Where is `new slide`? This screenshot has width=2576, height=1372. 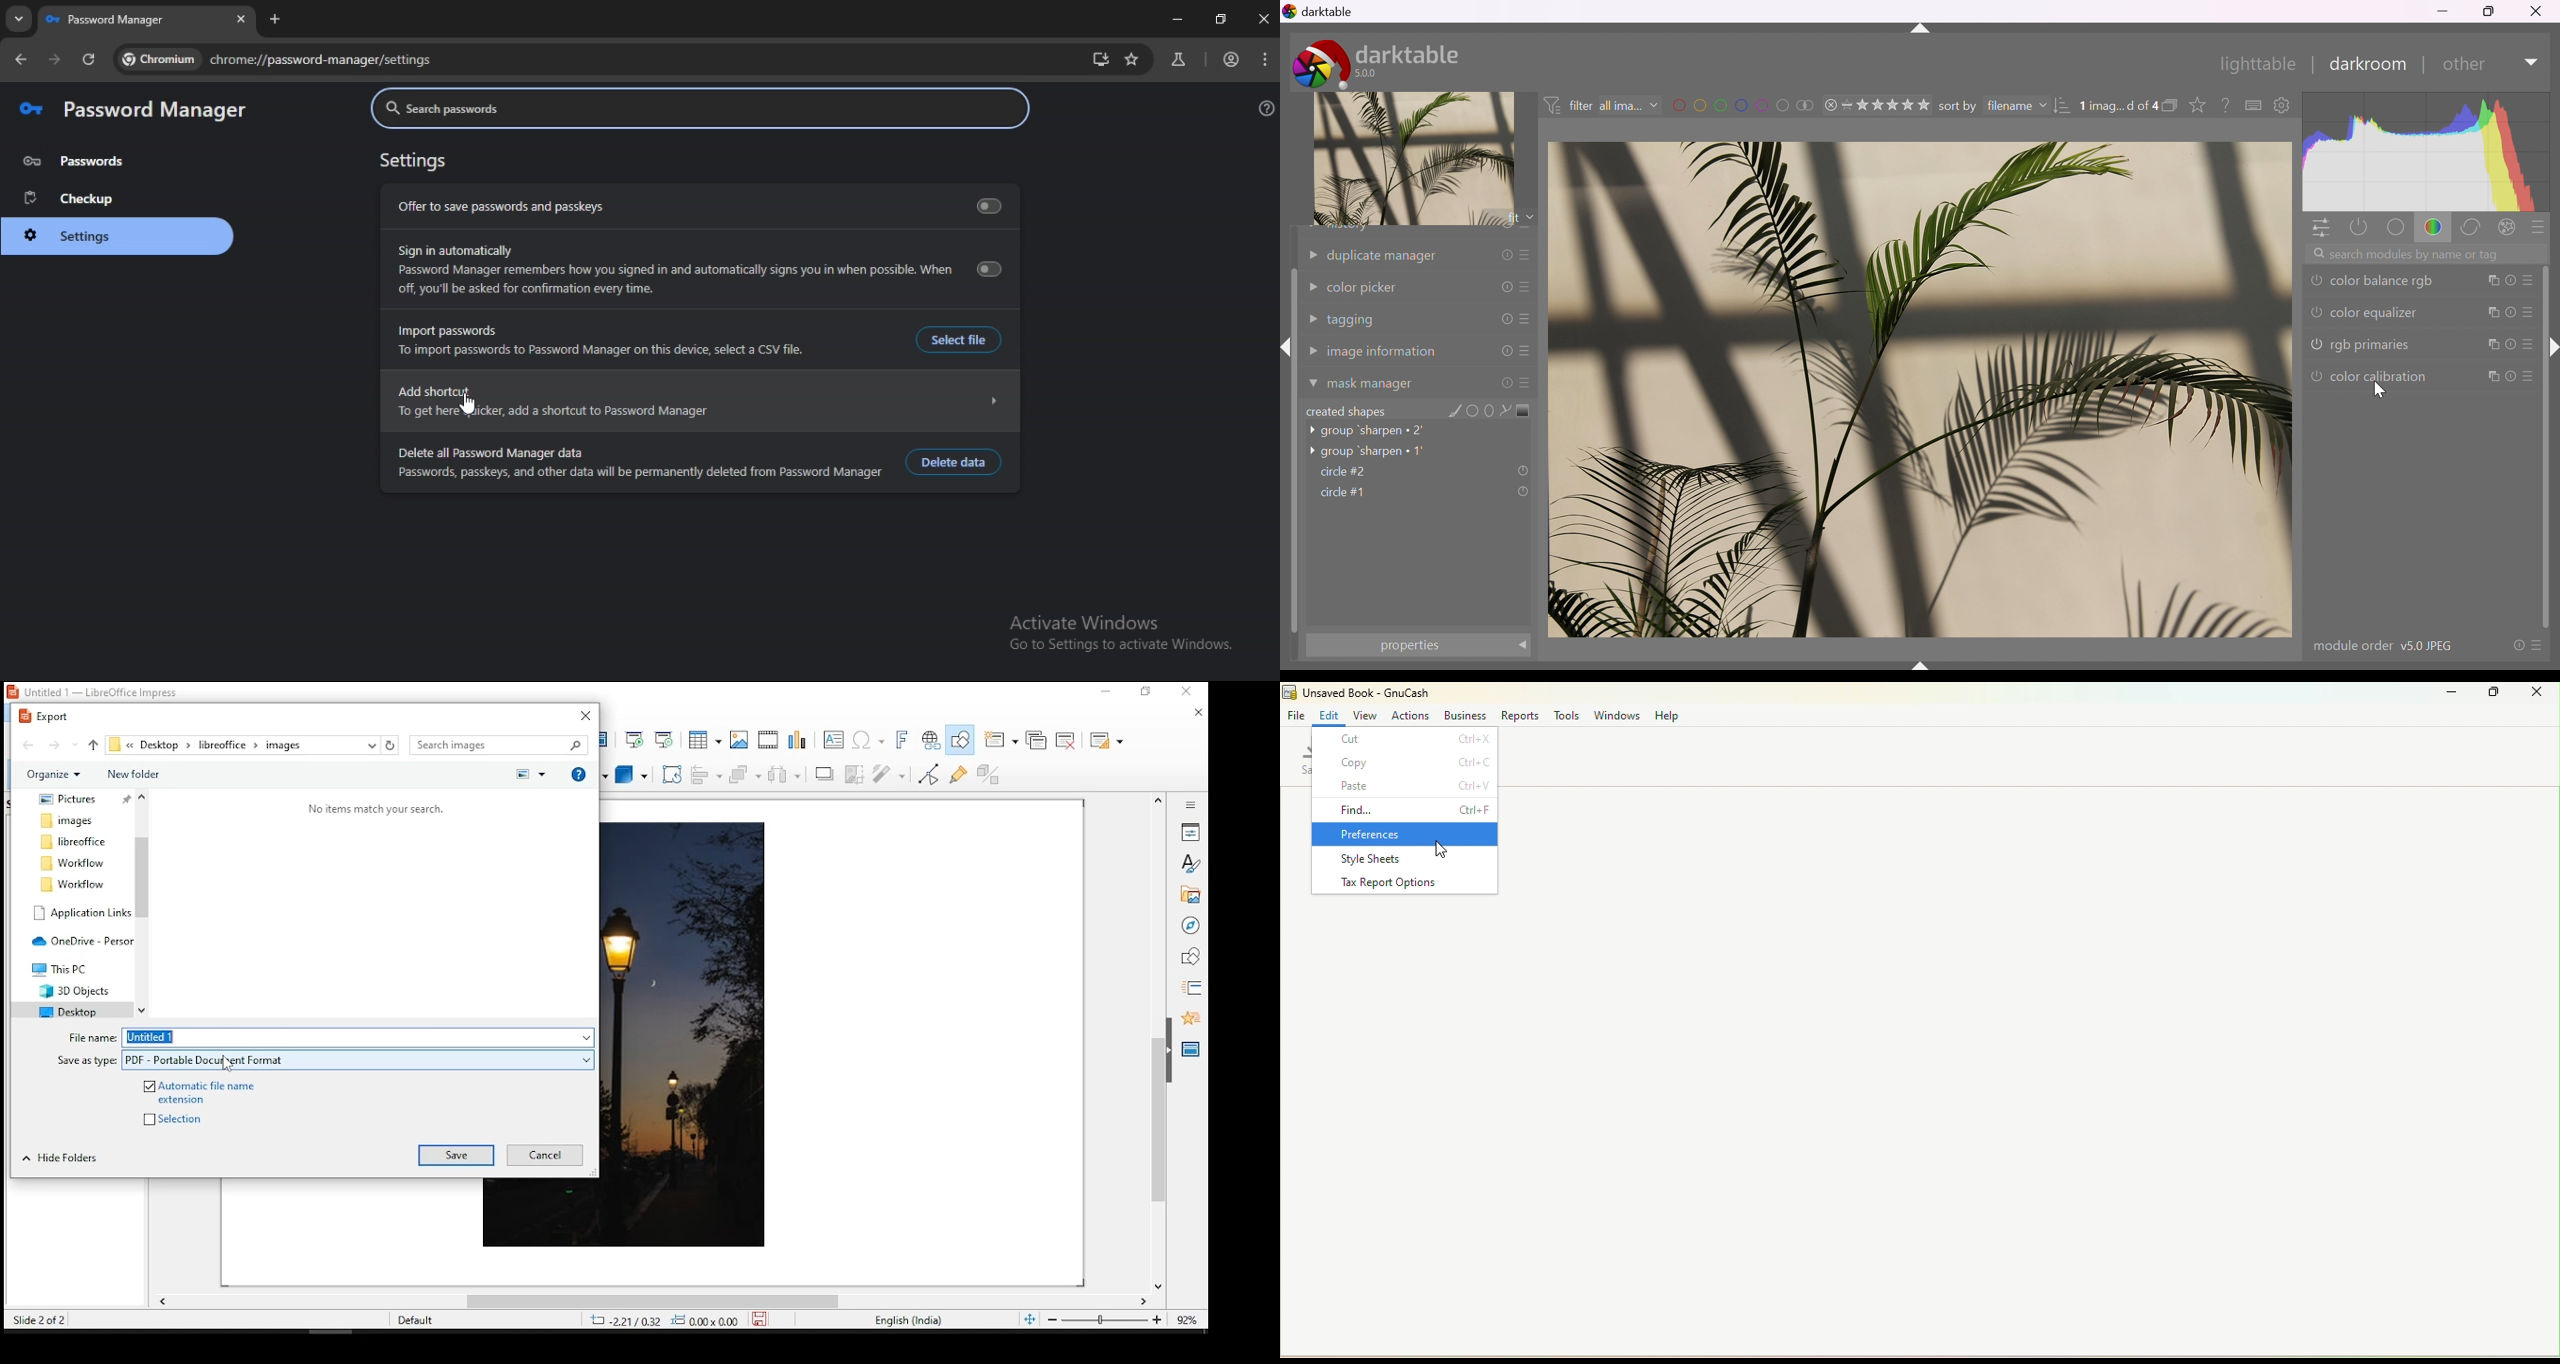
new slide is located at coordinates (1003, 739).